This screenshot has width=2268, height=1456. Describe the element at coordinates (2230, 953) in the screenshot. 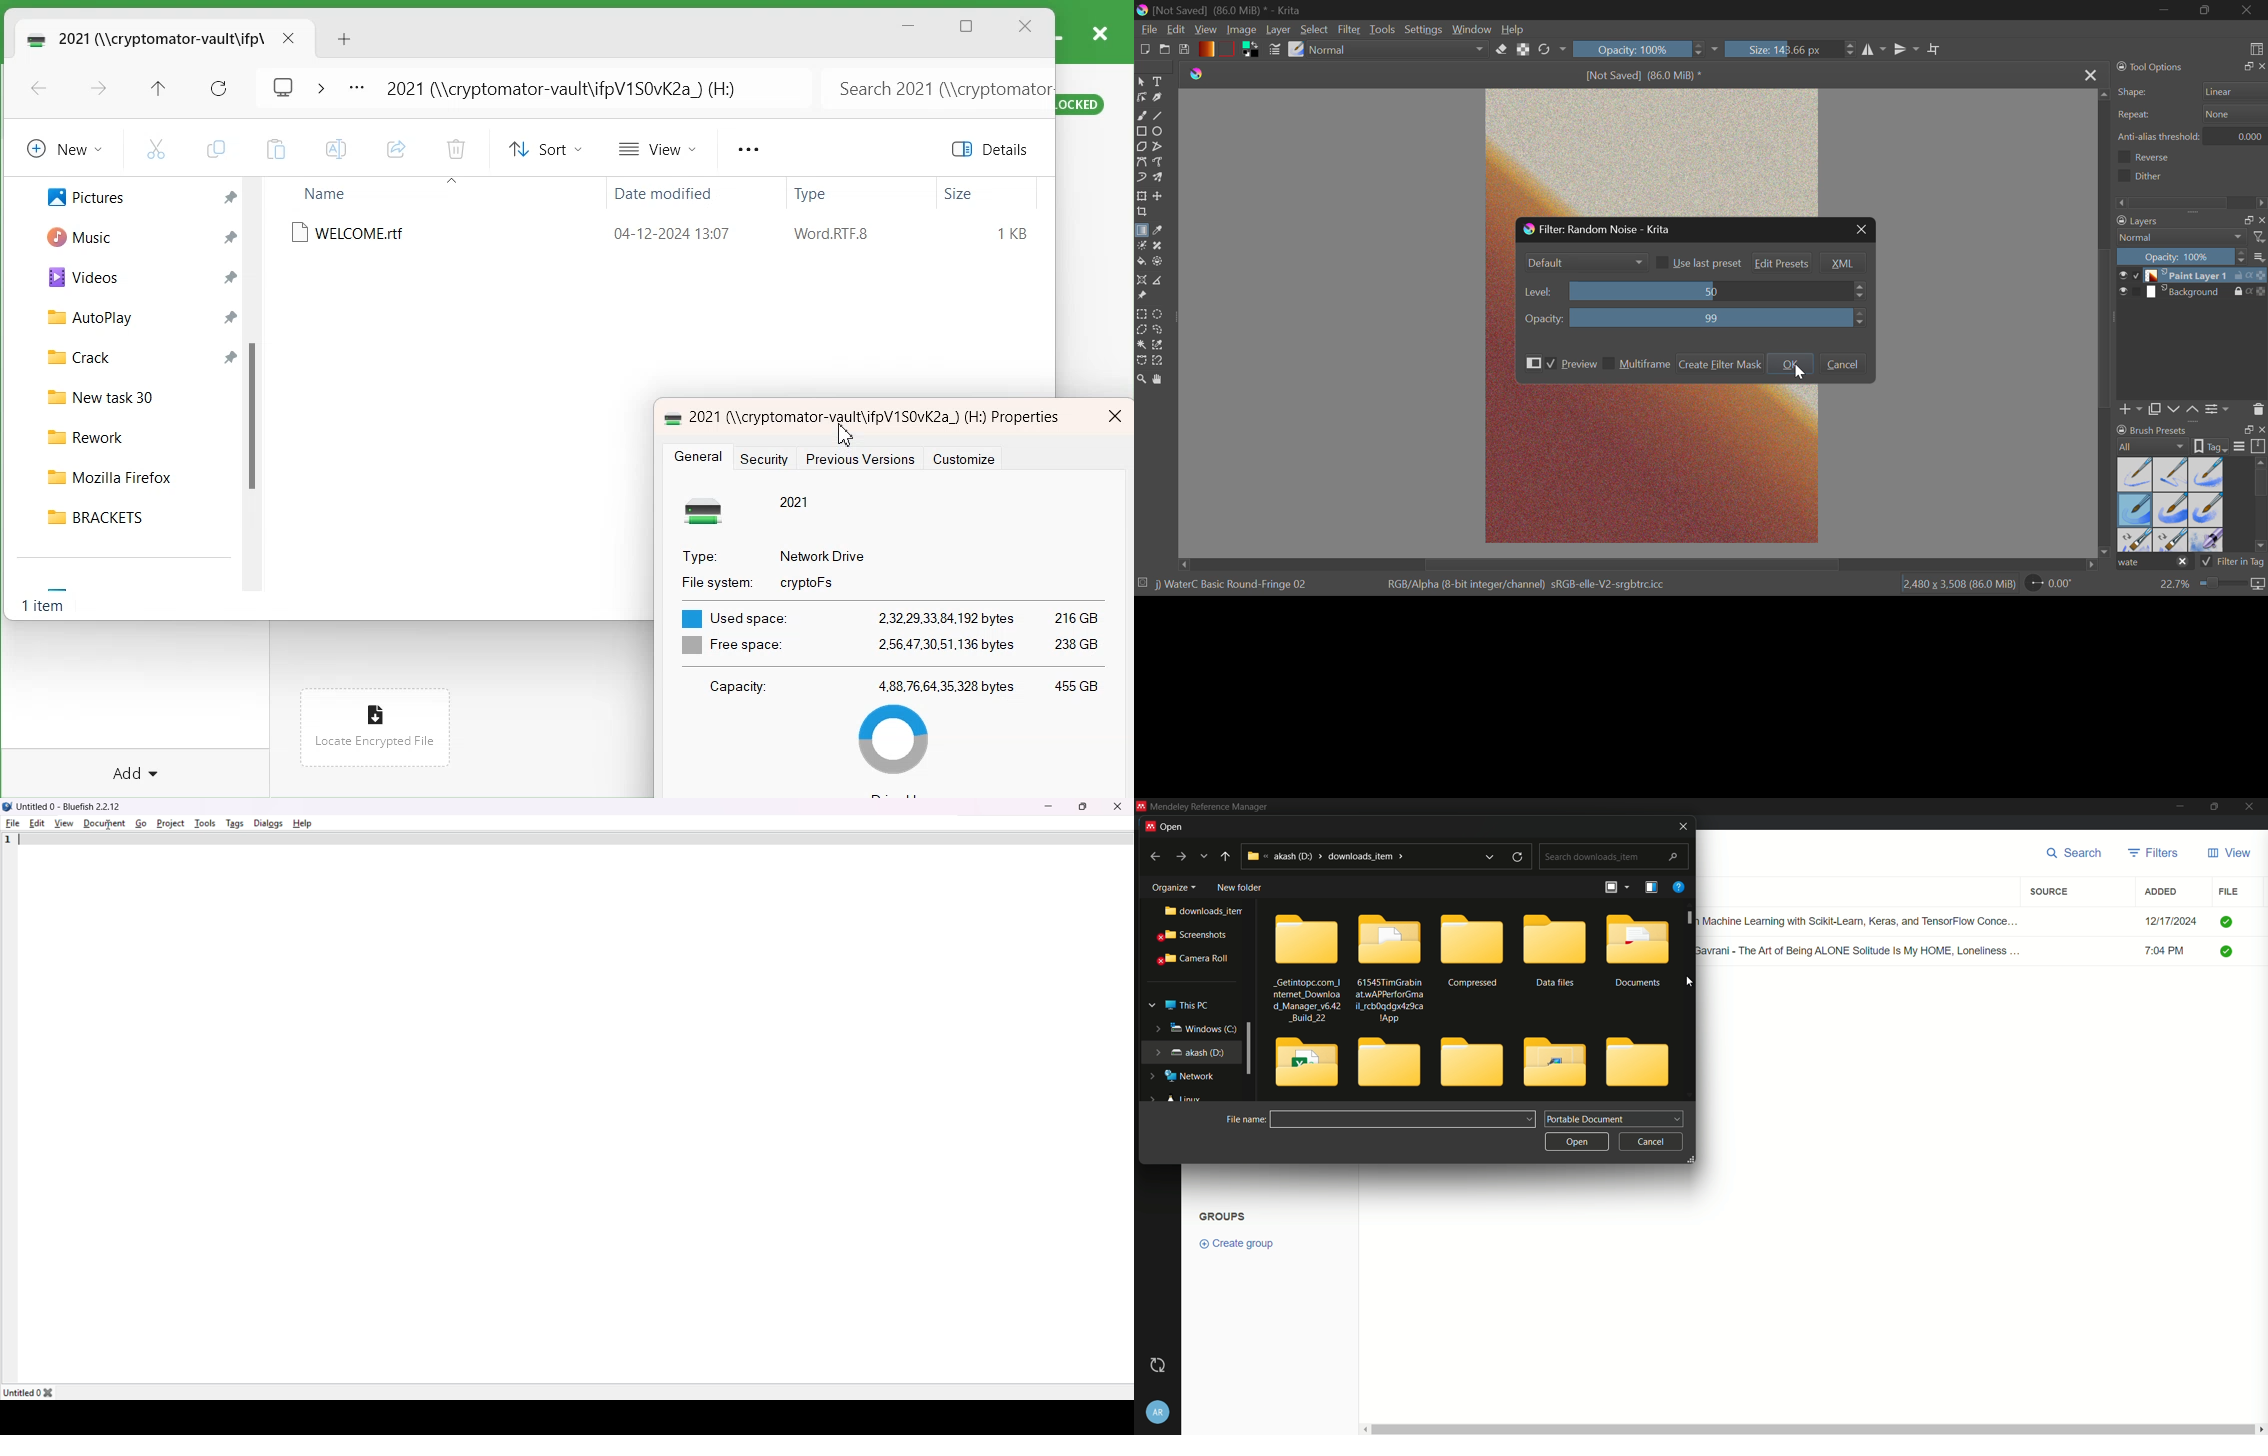

I see `check` at that location.